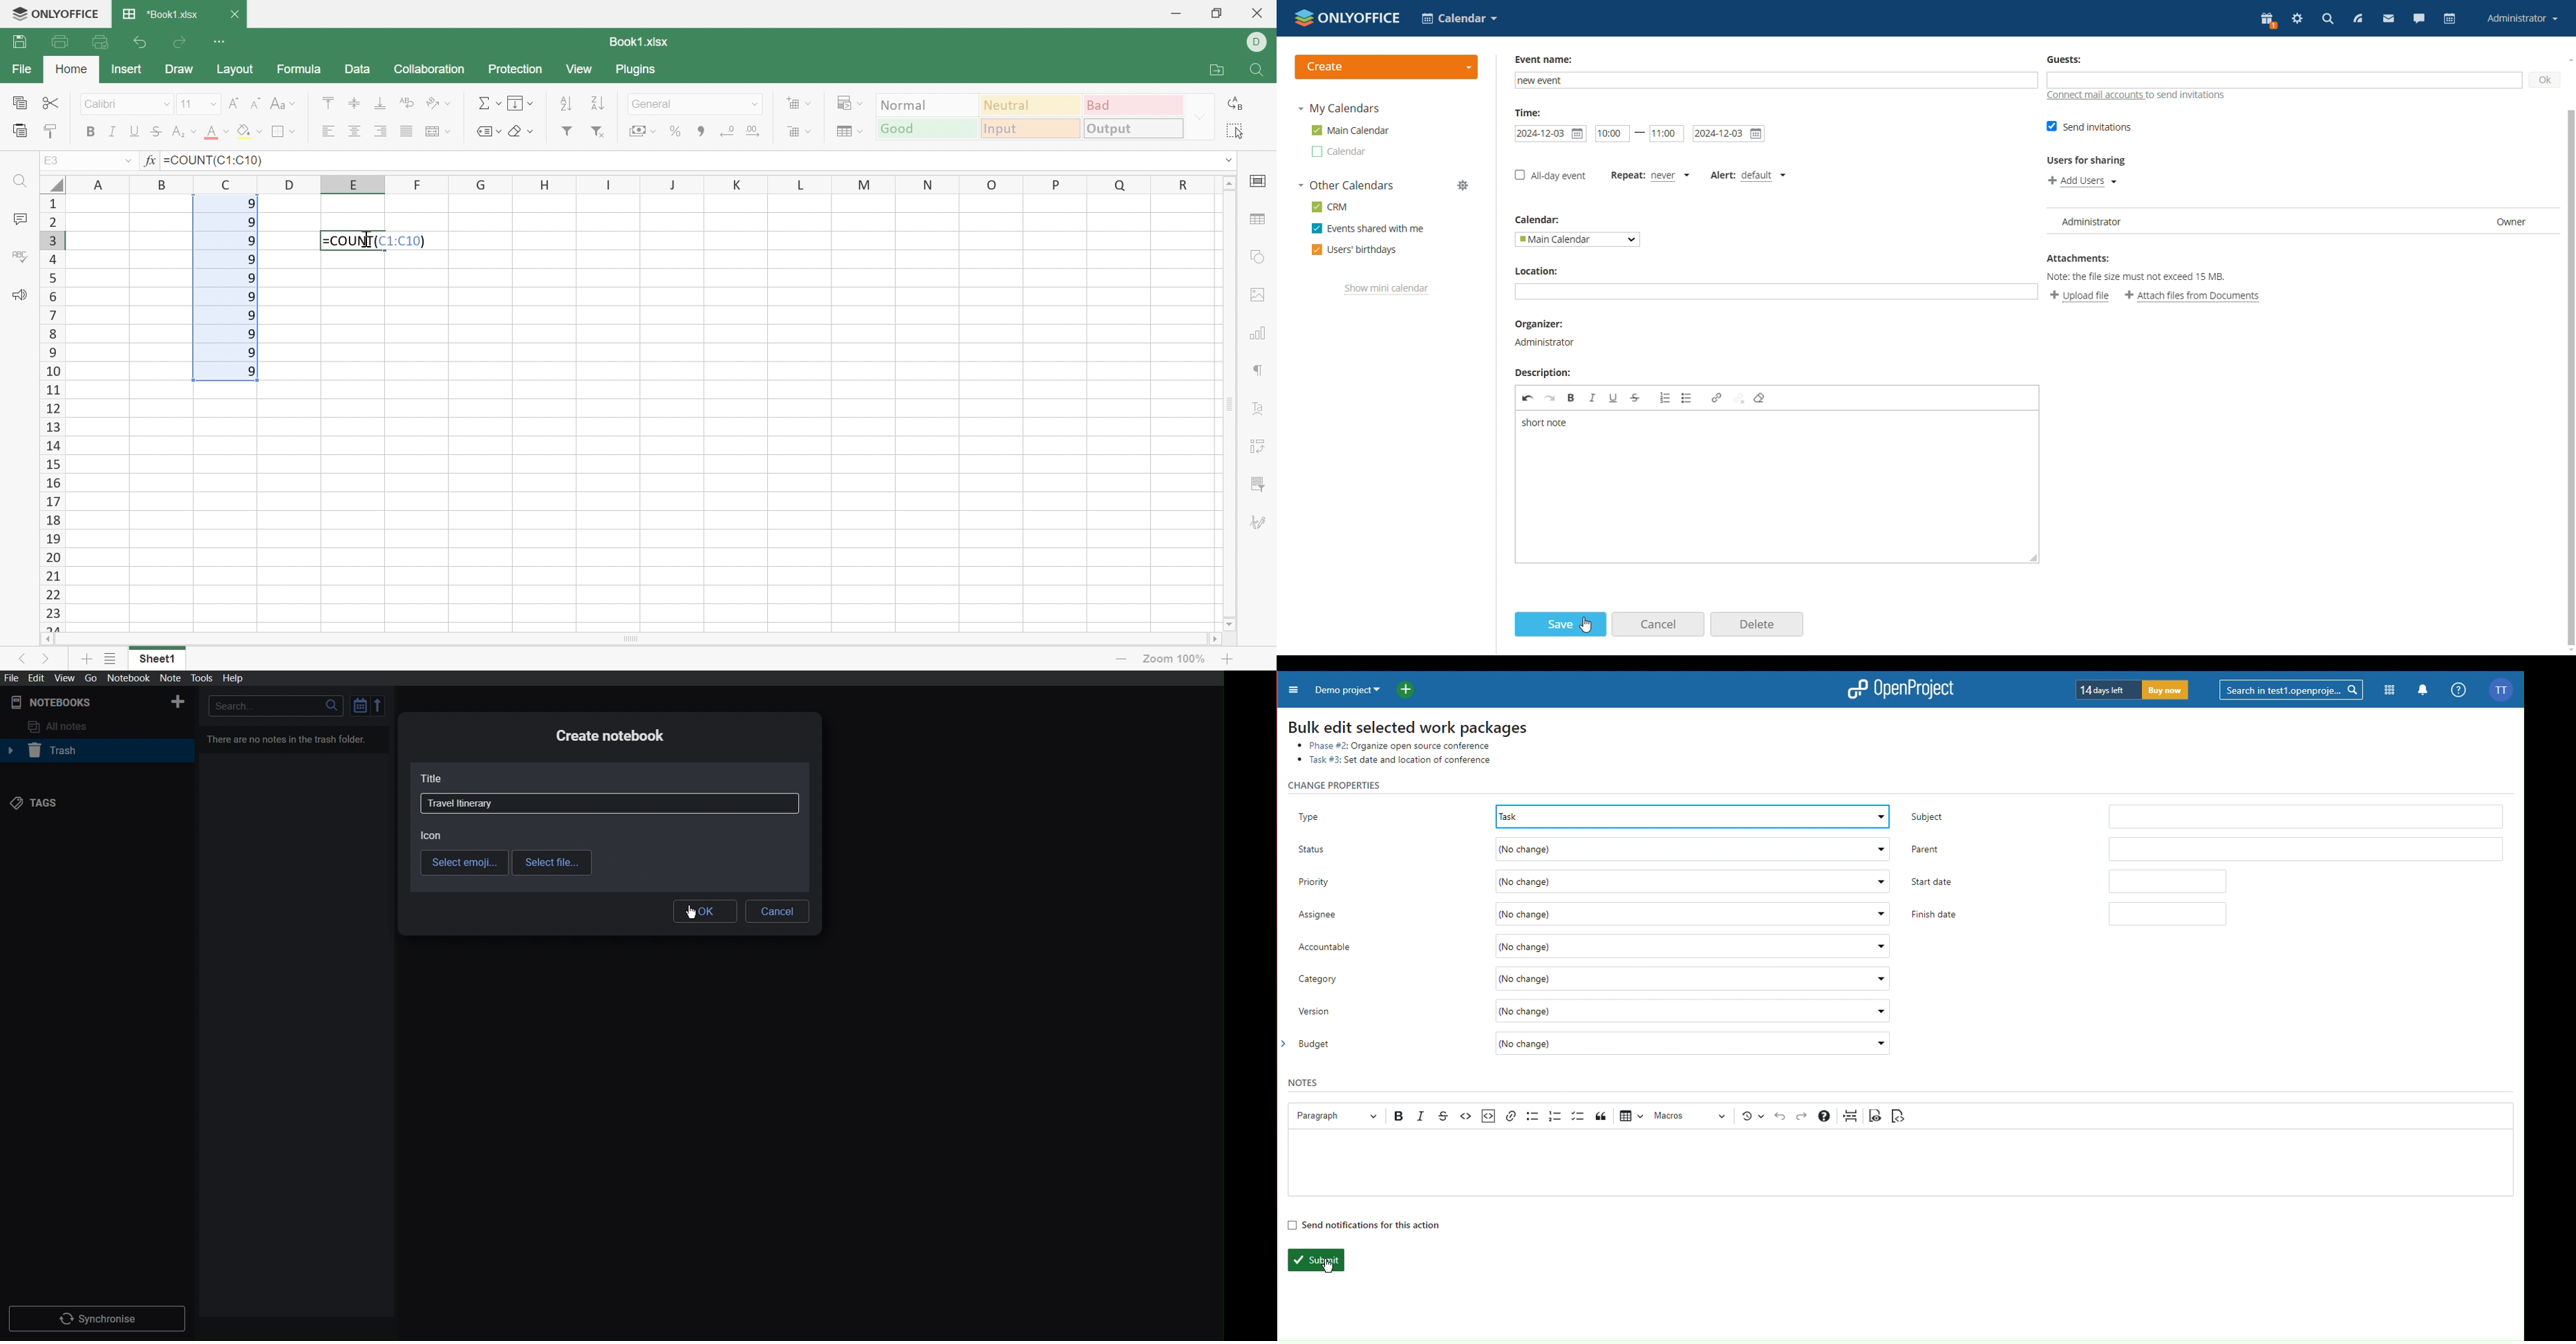 The height and width of the screenshot is (1344, 2576). What do you see at coordinates (1532, 1115) in the screenshot?
I see `Bullet List` at bounding box center [1532, 1115].